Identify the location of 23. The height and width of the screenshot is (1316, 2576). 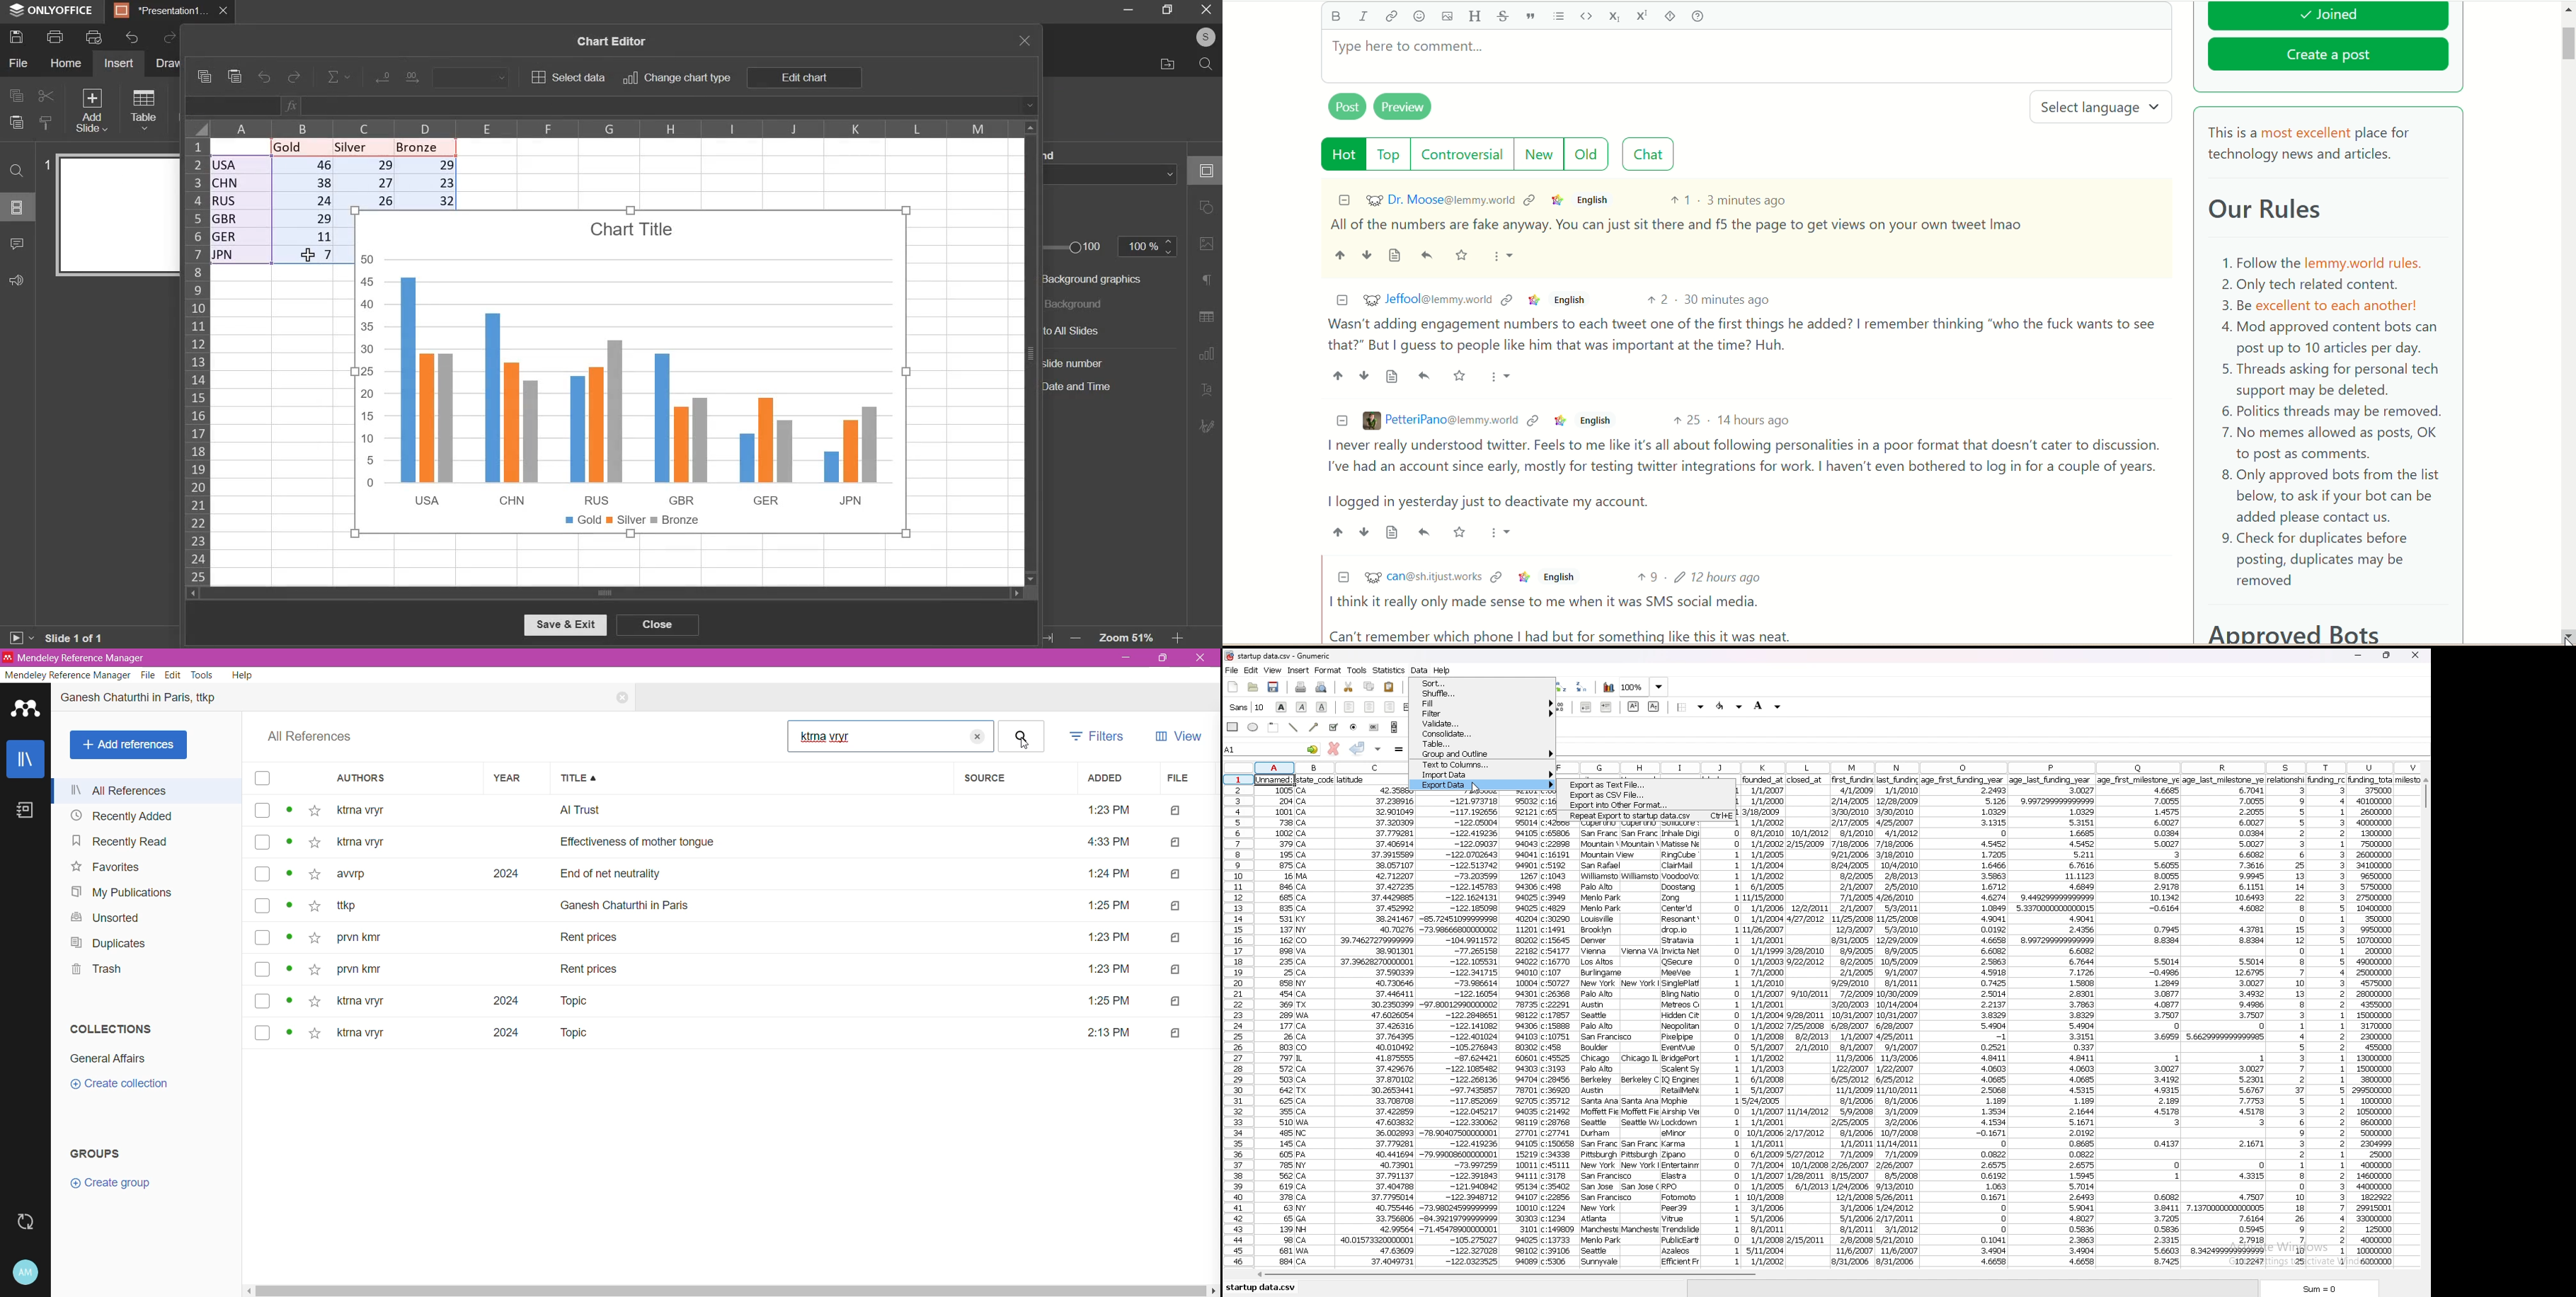
(430, 182).